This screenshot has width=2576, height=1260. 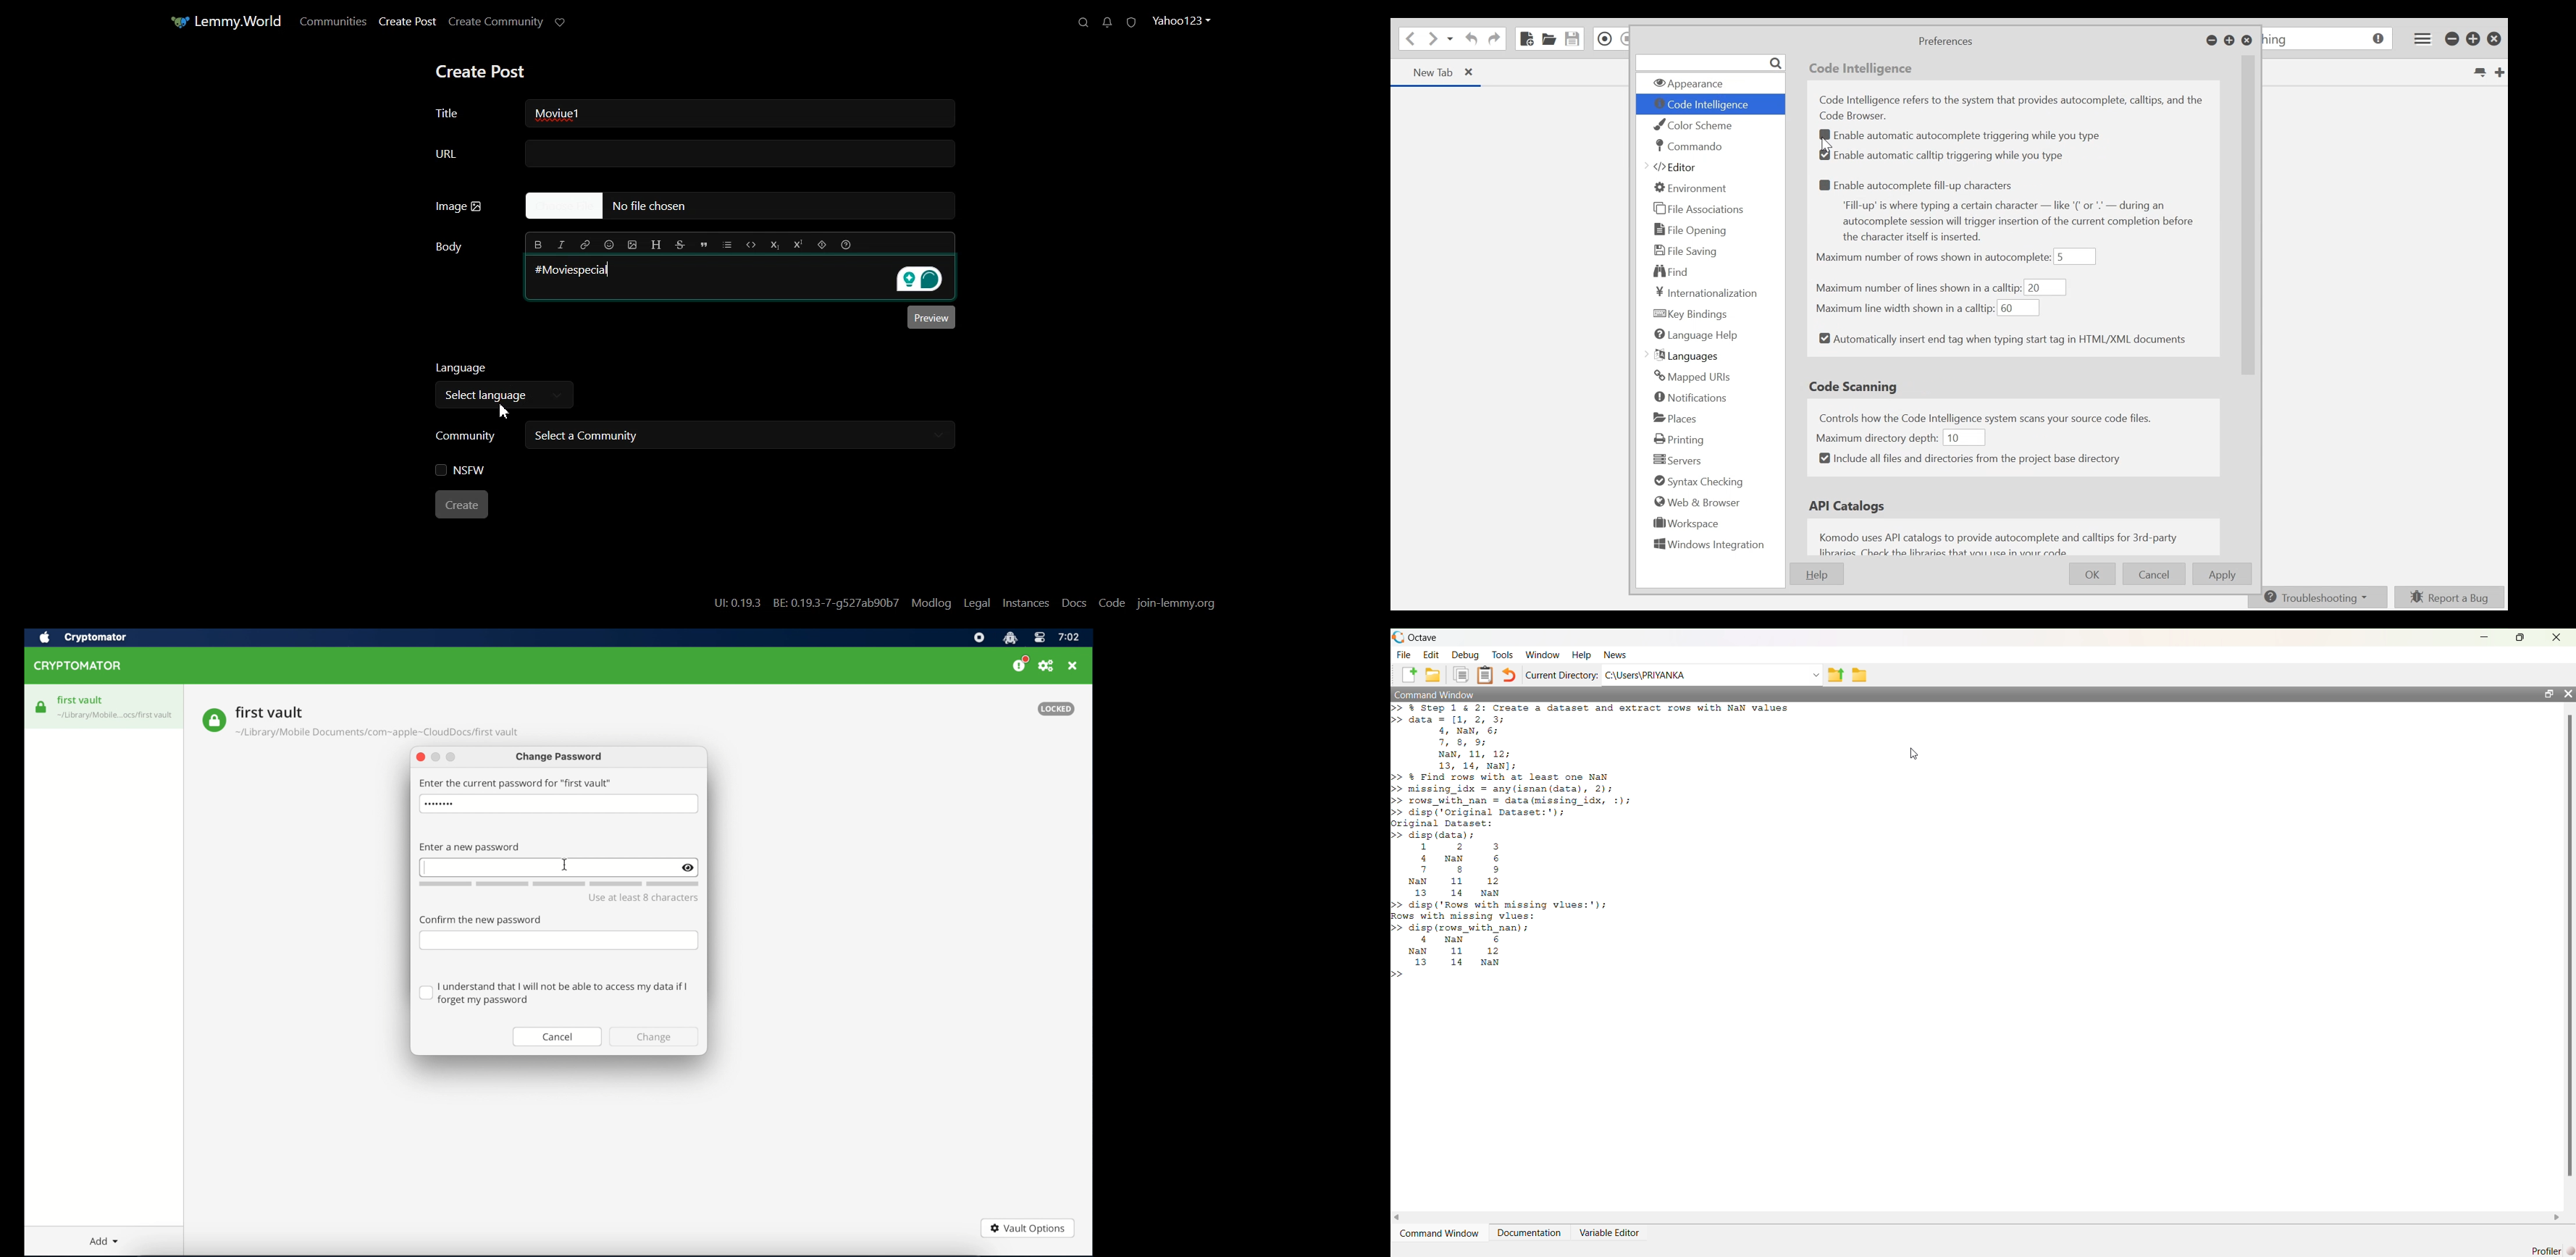 I want to click on 5, so click(x=2076, y=257).